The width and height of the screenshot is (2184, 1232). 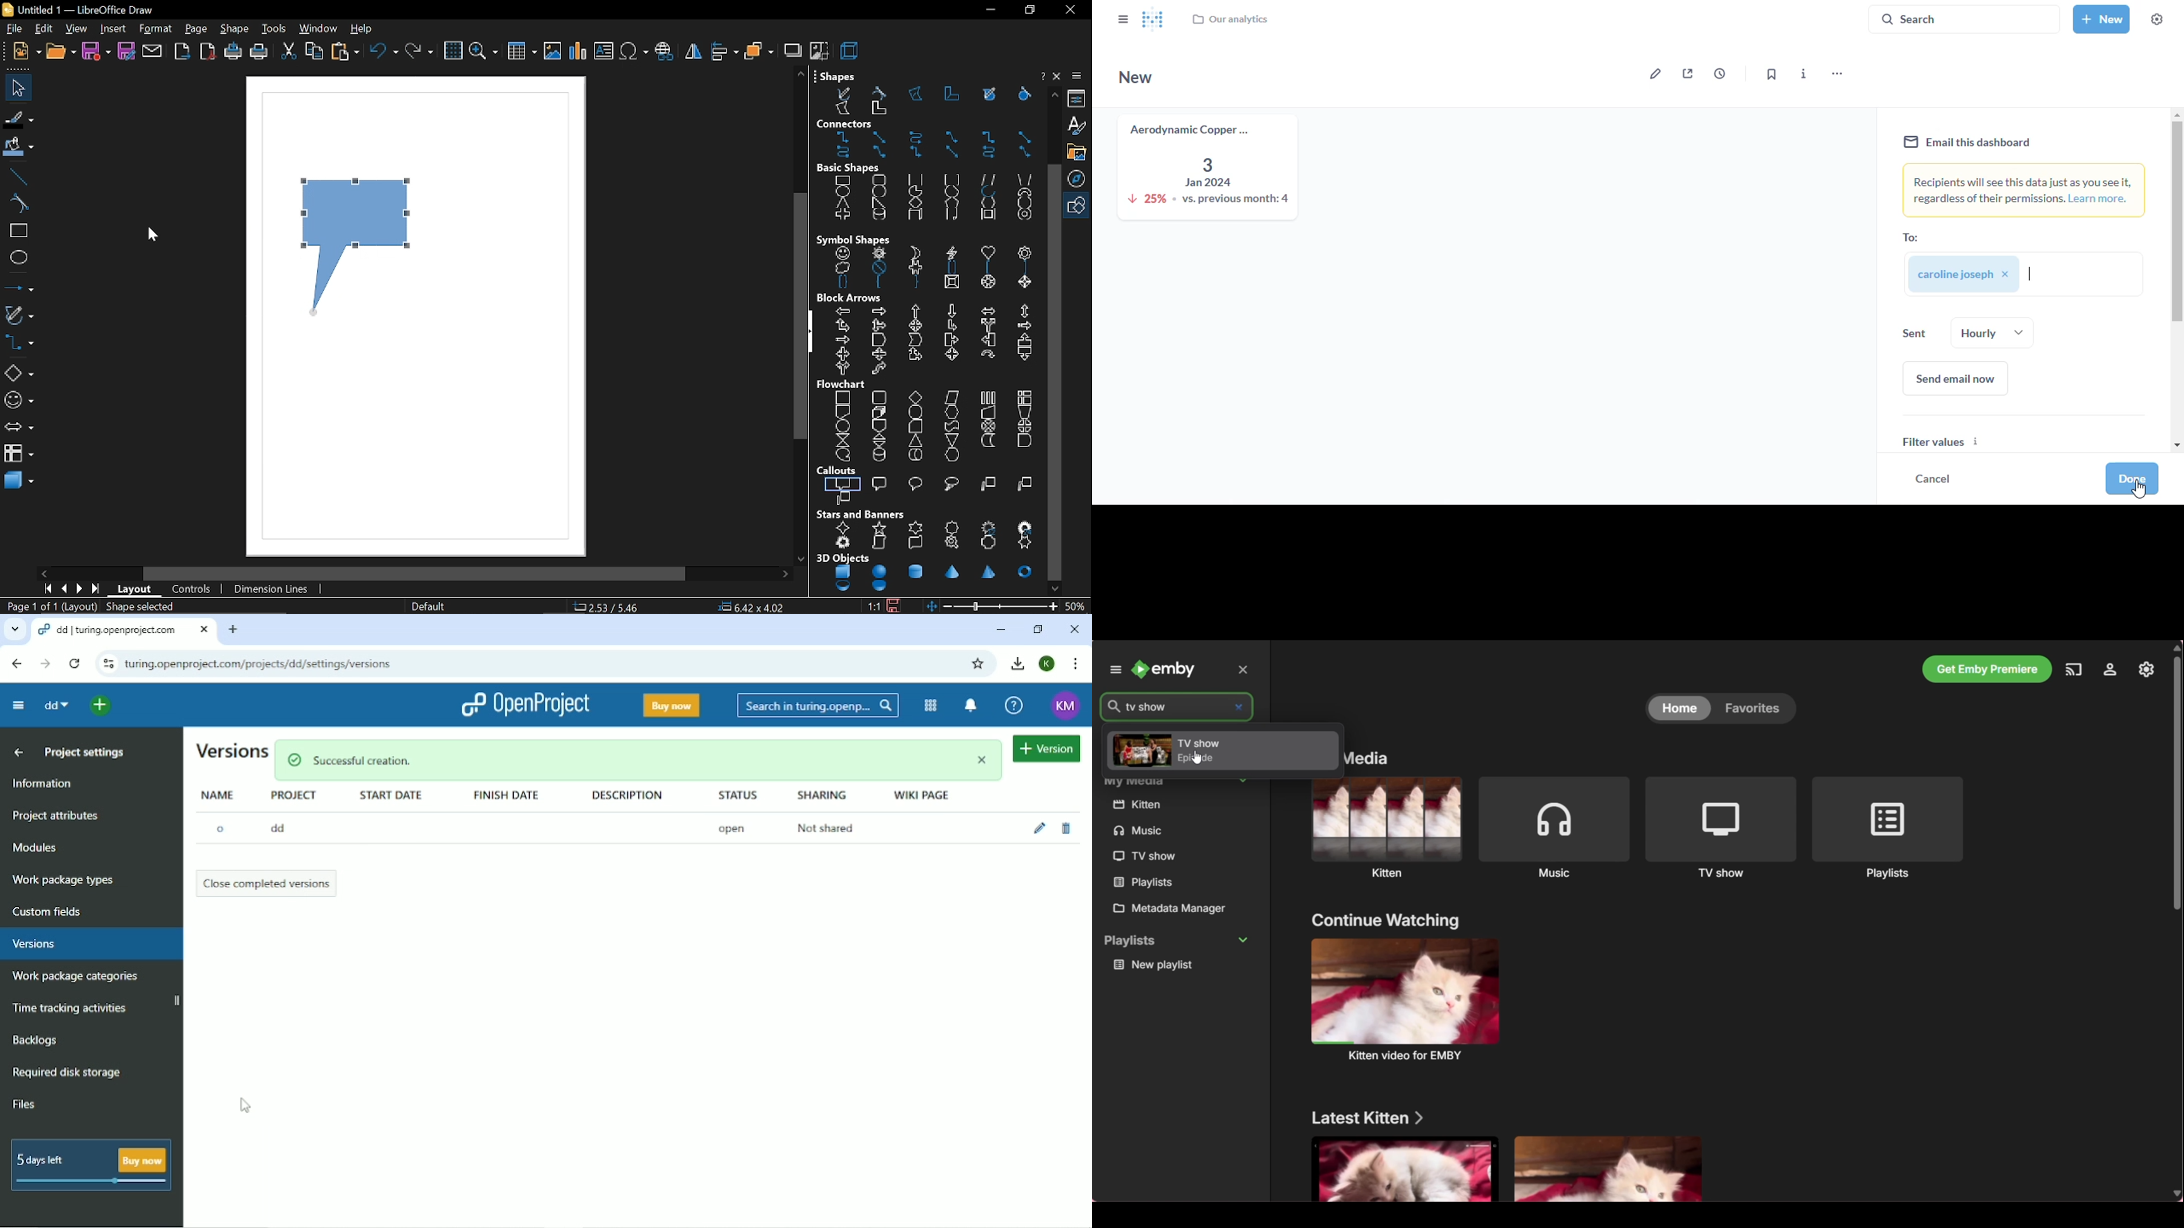 What do you see at coordinates (1055, 95) in the screenshot?
I see `move up` at bounding box center [1055, 95].